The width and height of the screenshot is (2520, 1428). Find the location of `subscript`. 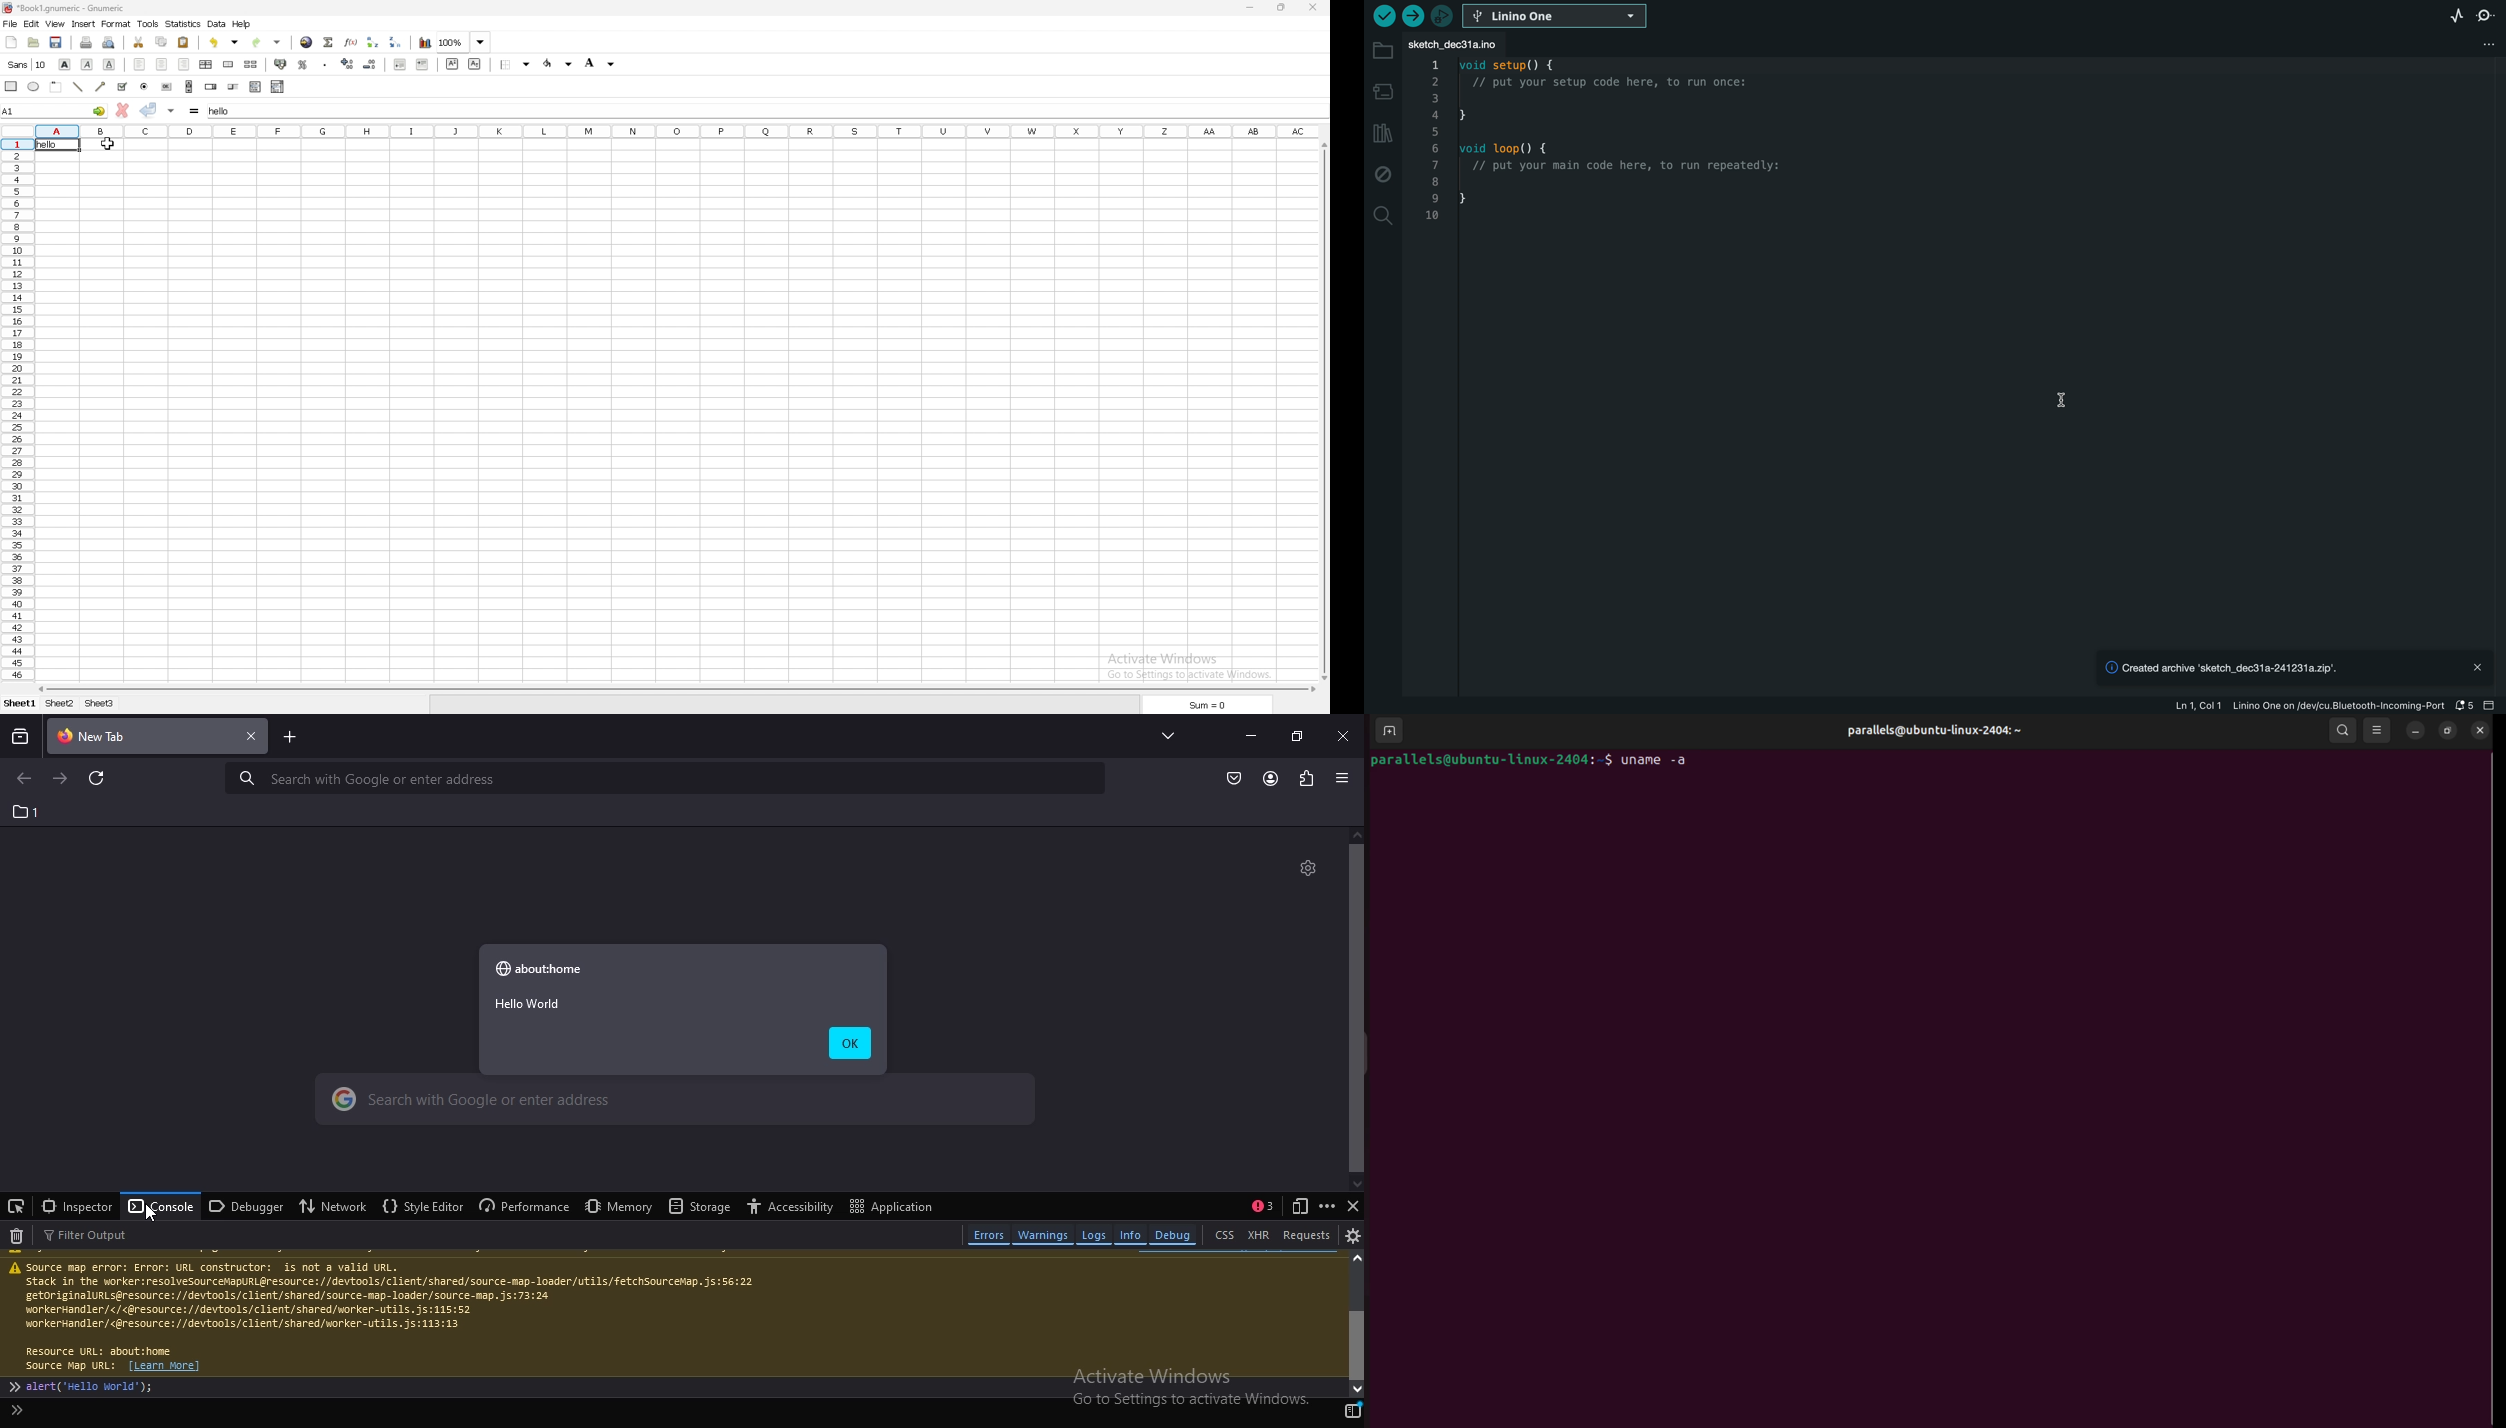

subscript is located at coordinates (476, 64).